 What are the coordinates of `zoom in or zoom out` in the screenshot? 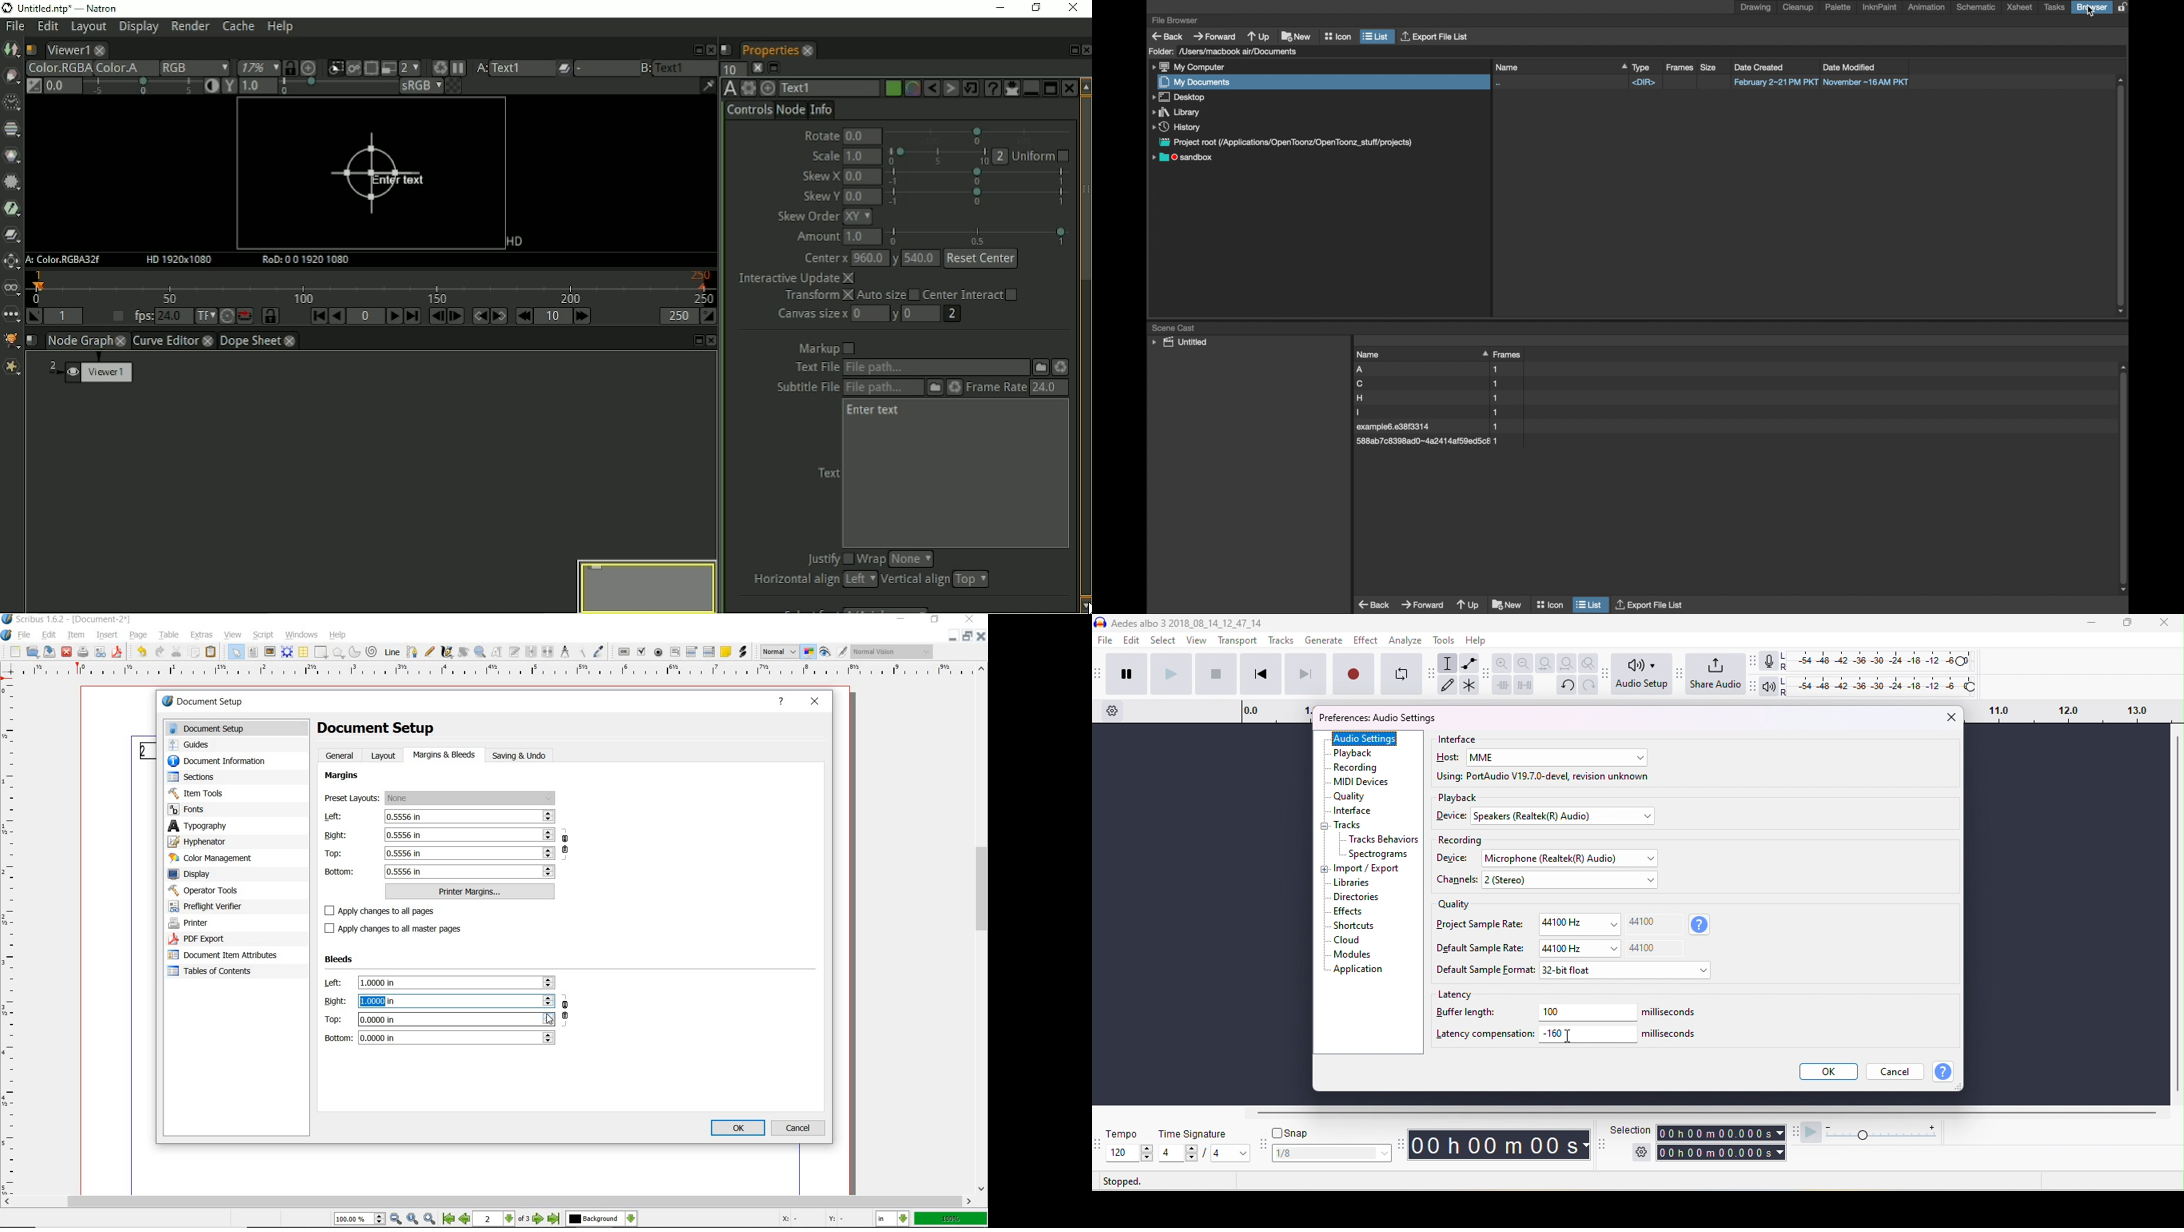 It's located at (480, 653).